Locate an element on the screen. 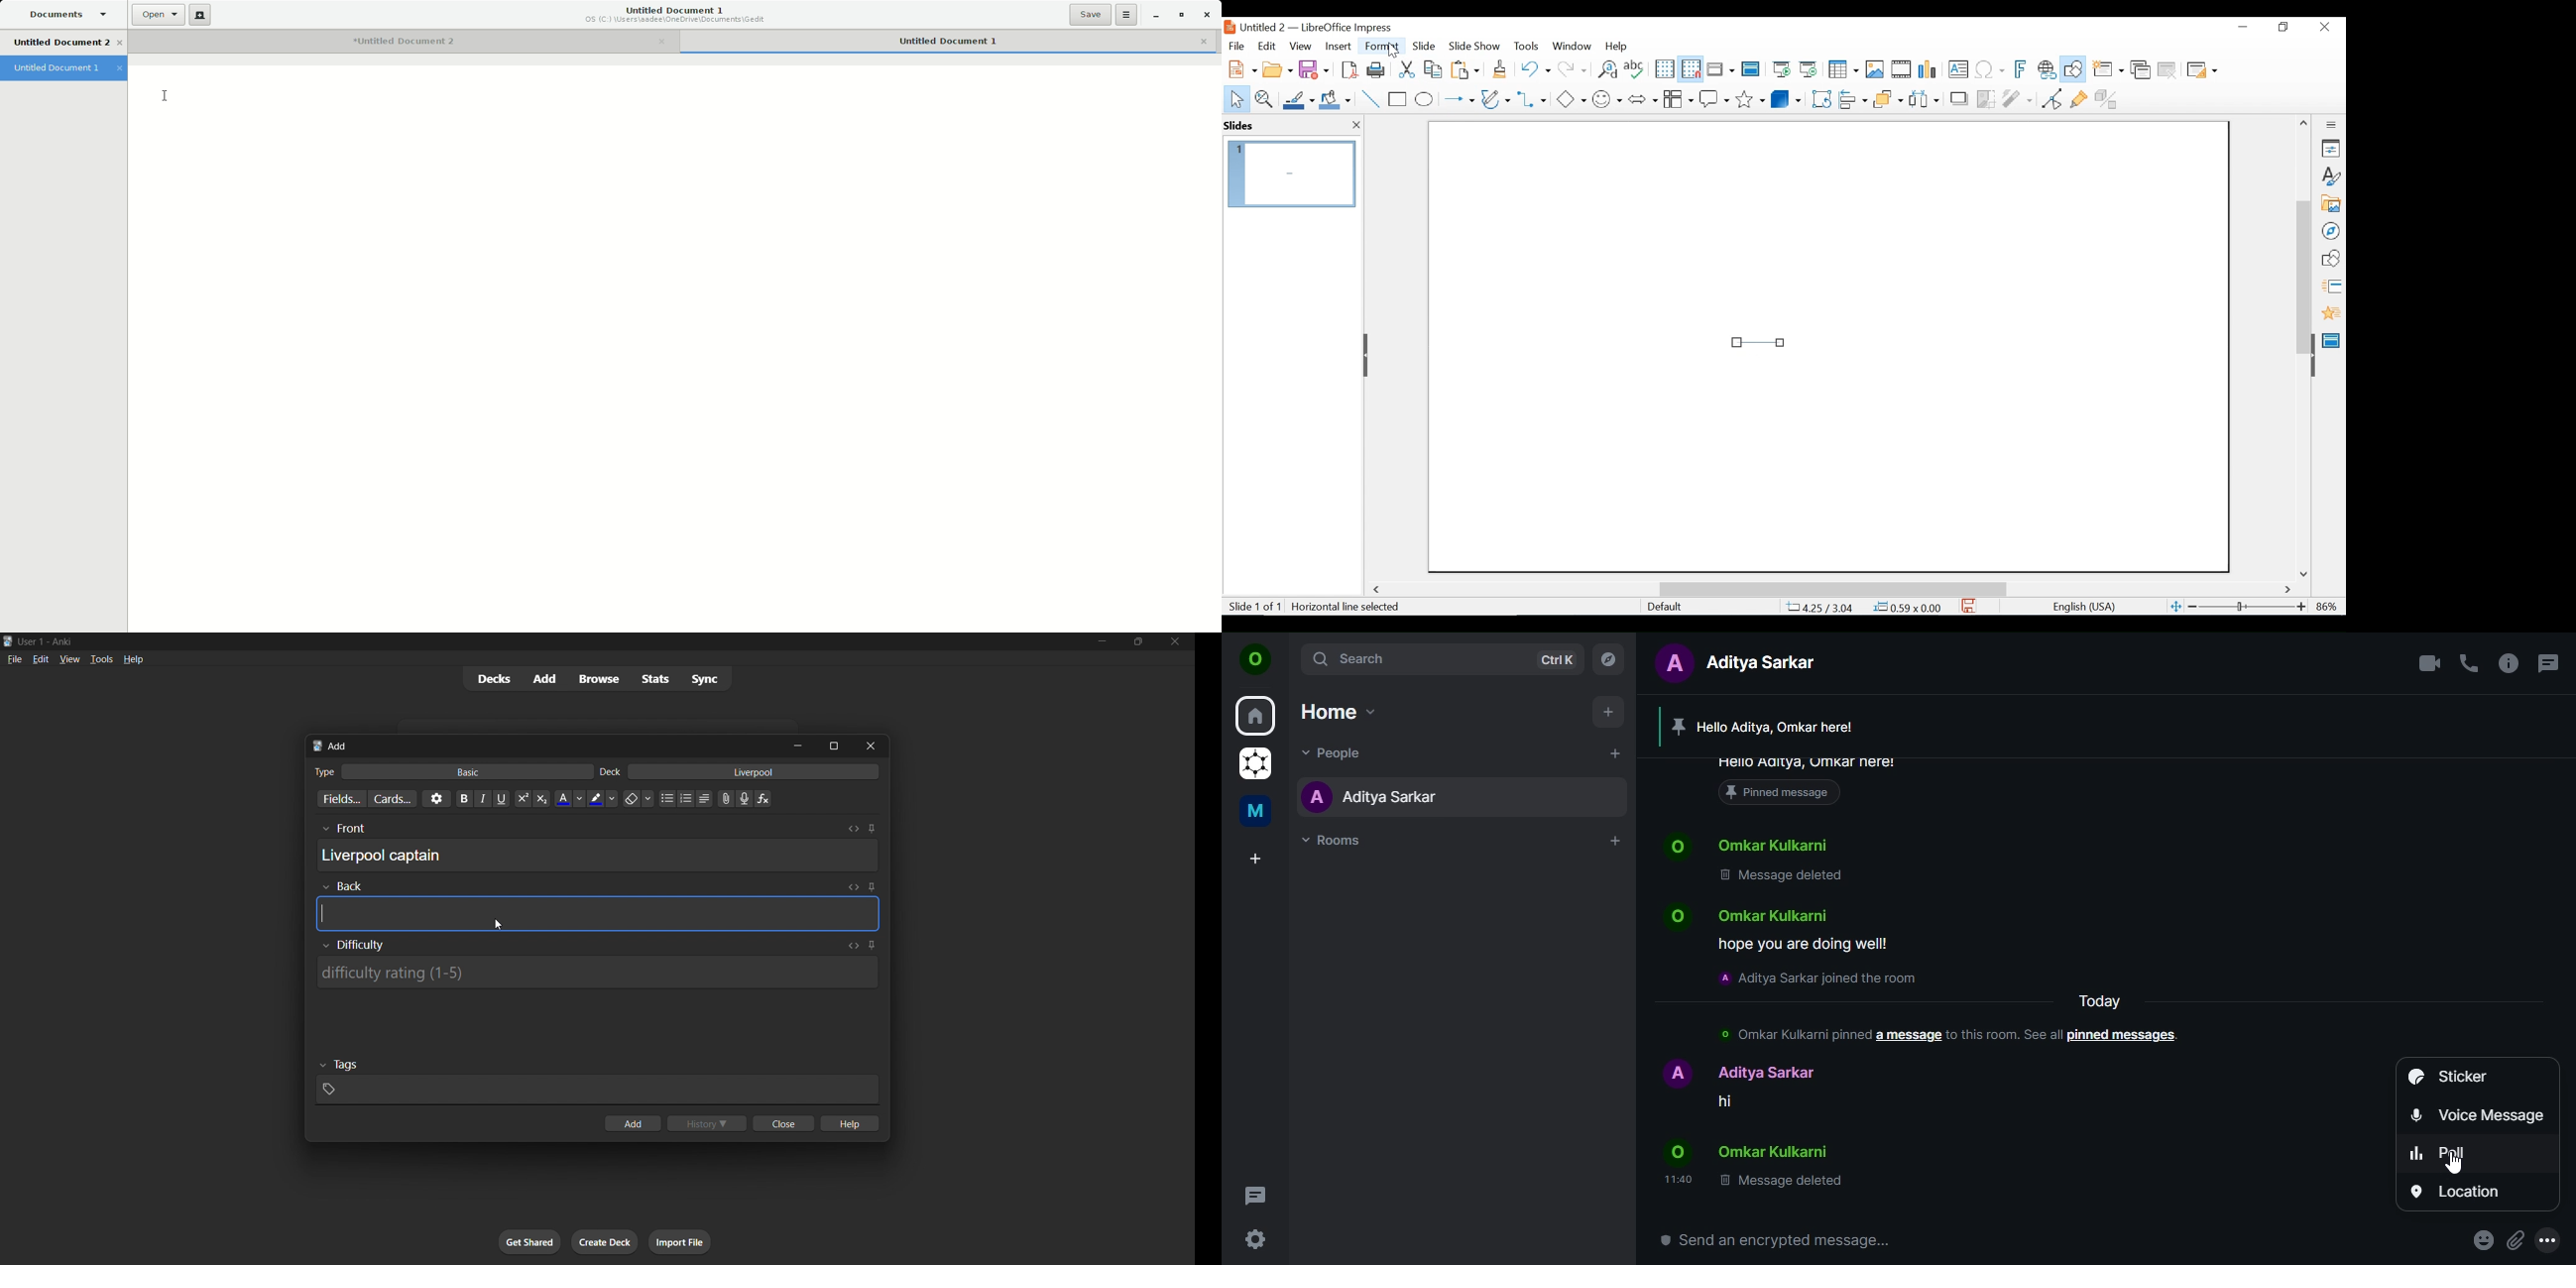  threads is located at coordinates (1255, 1195).